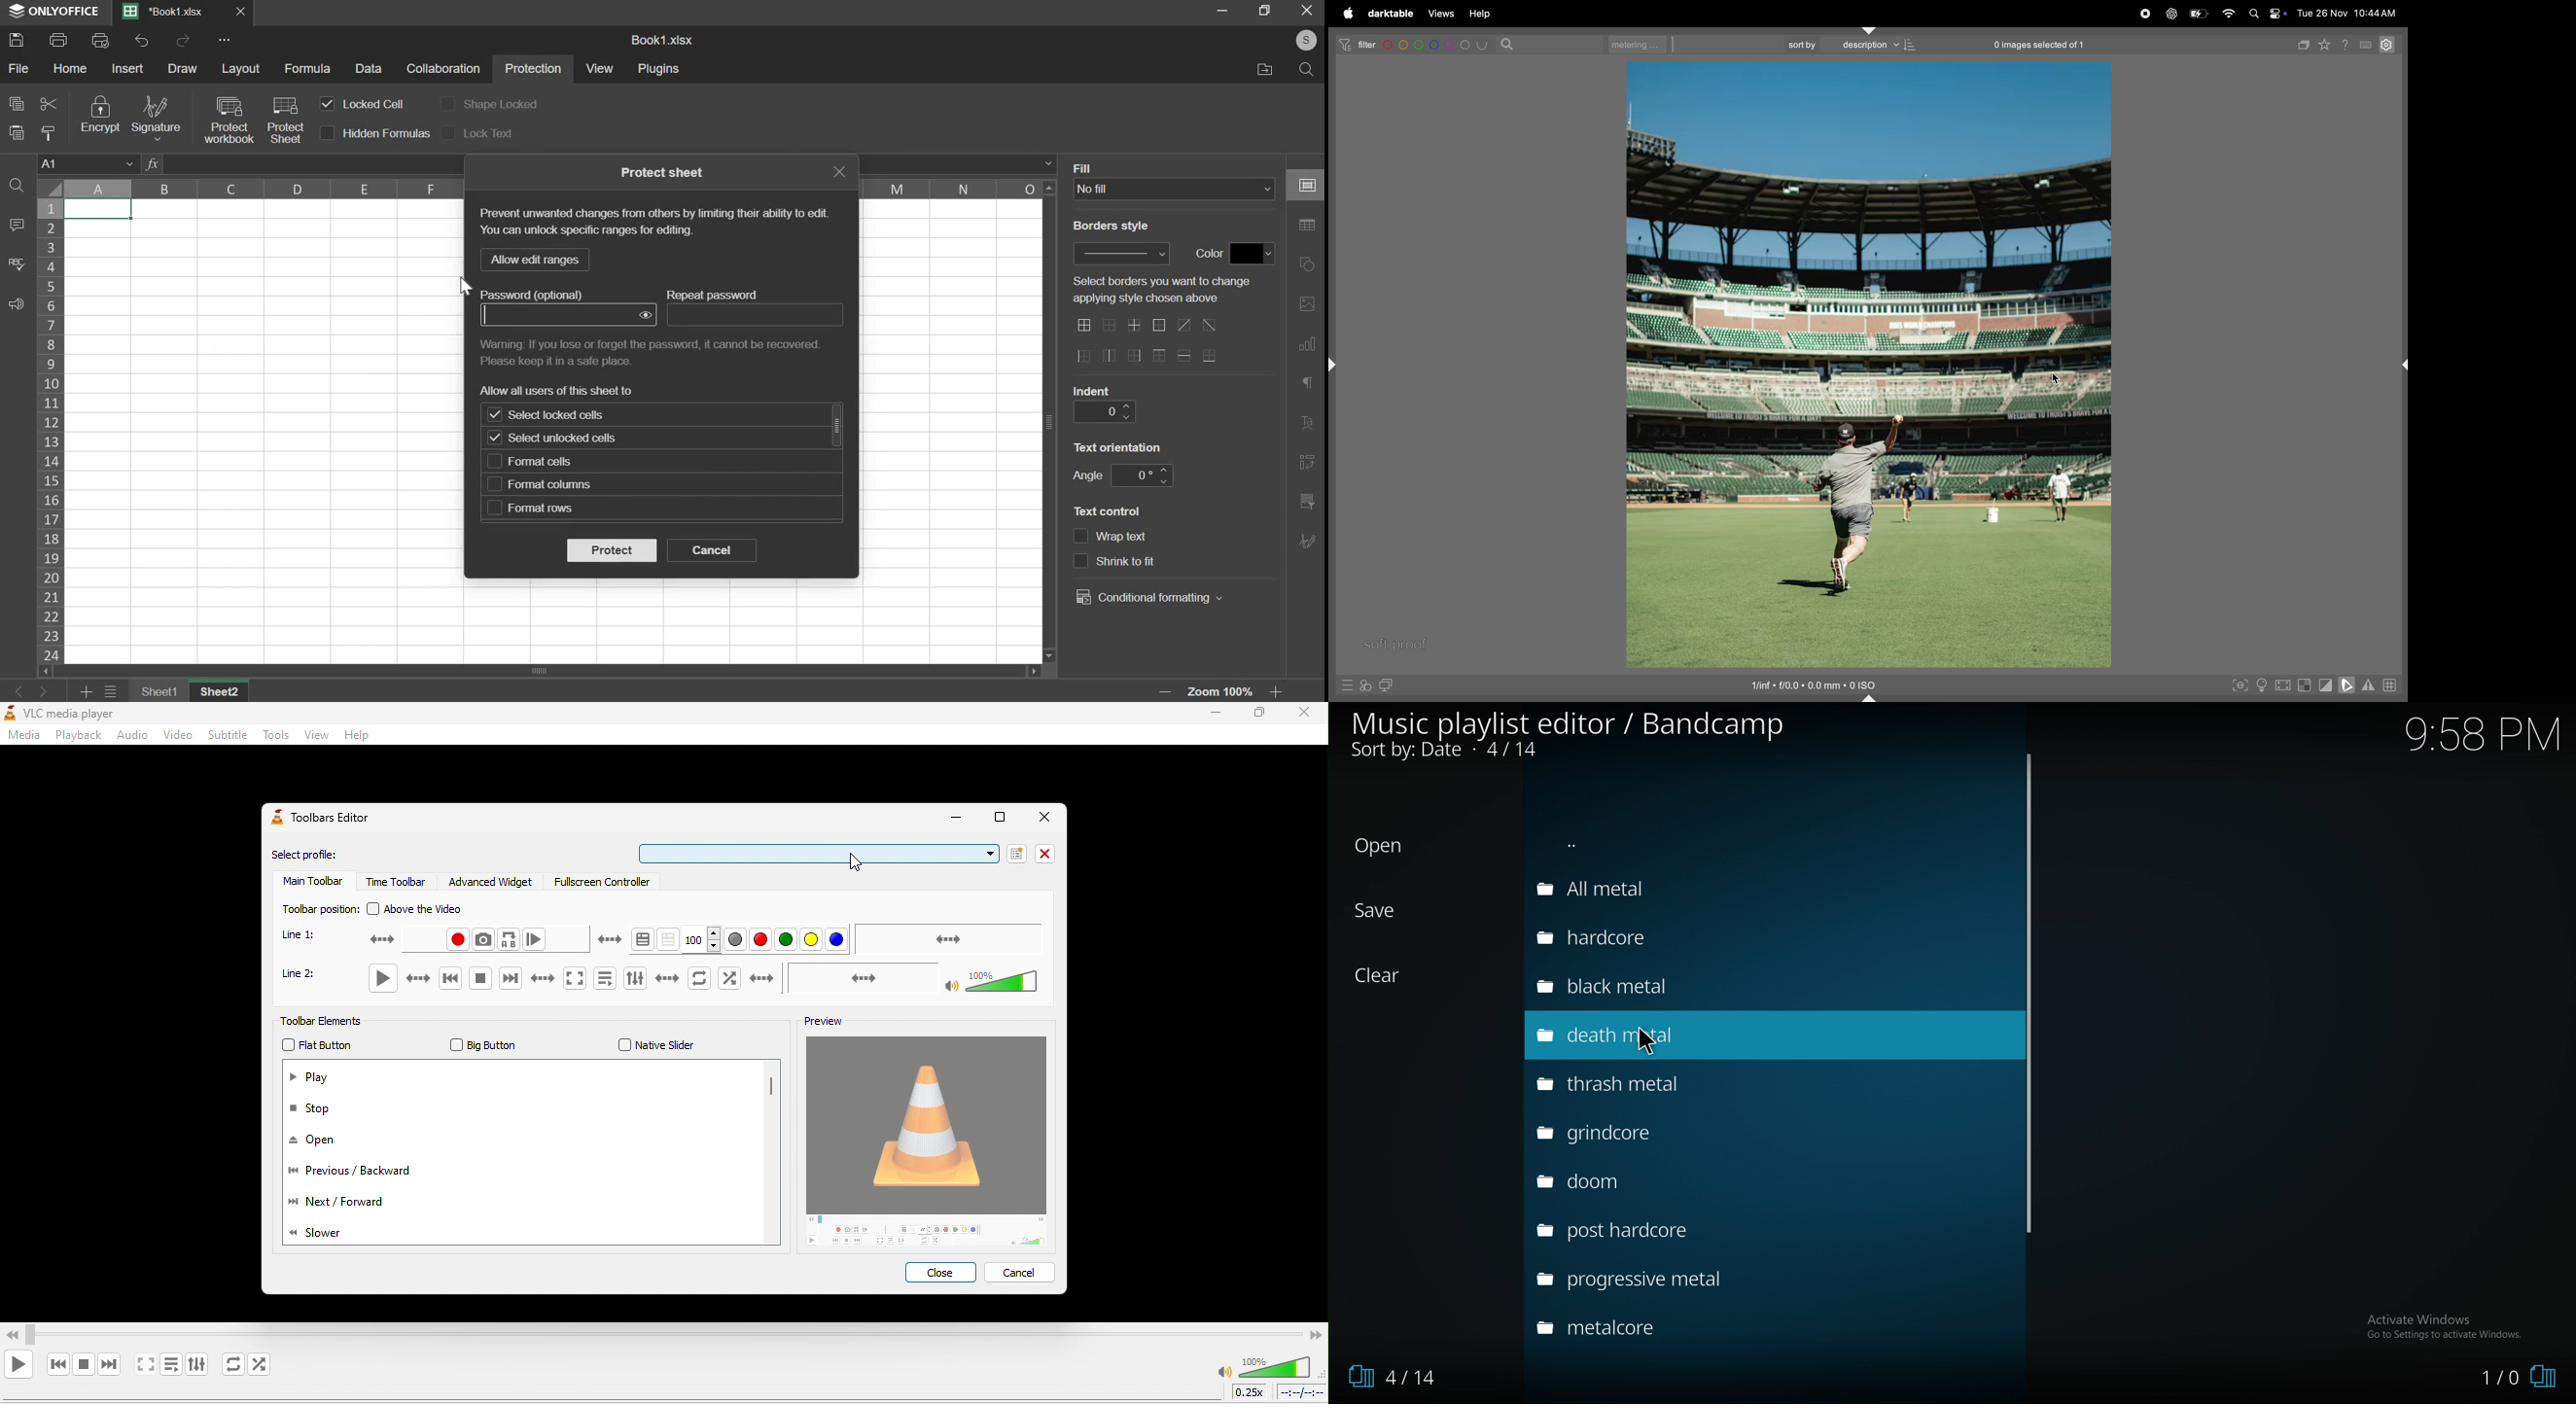 This screenshot has height=1428, width=2576. I want to click on minimize, so click(955, 819).